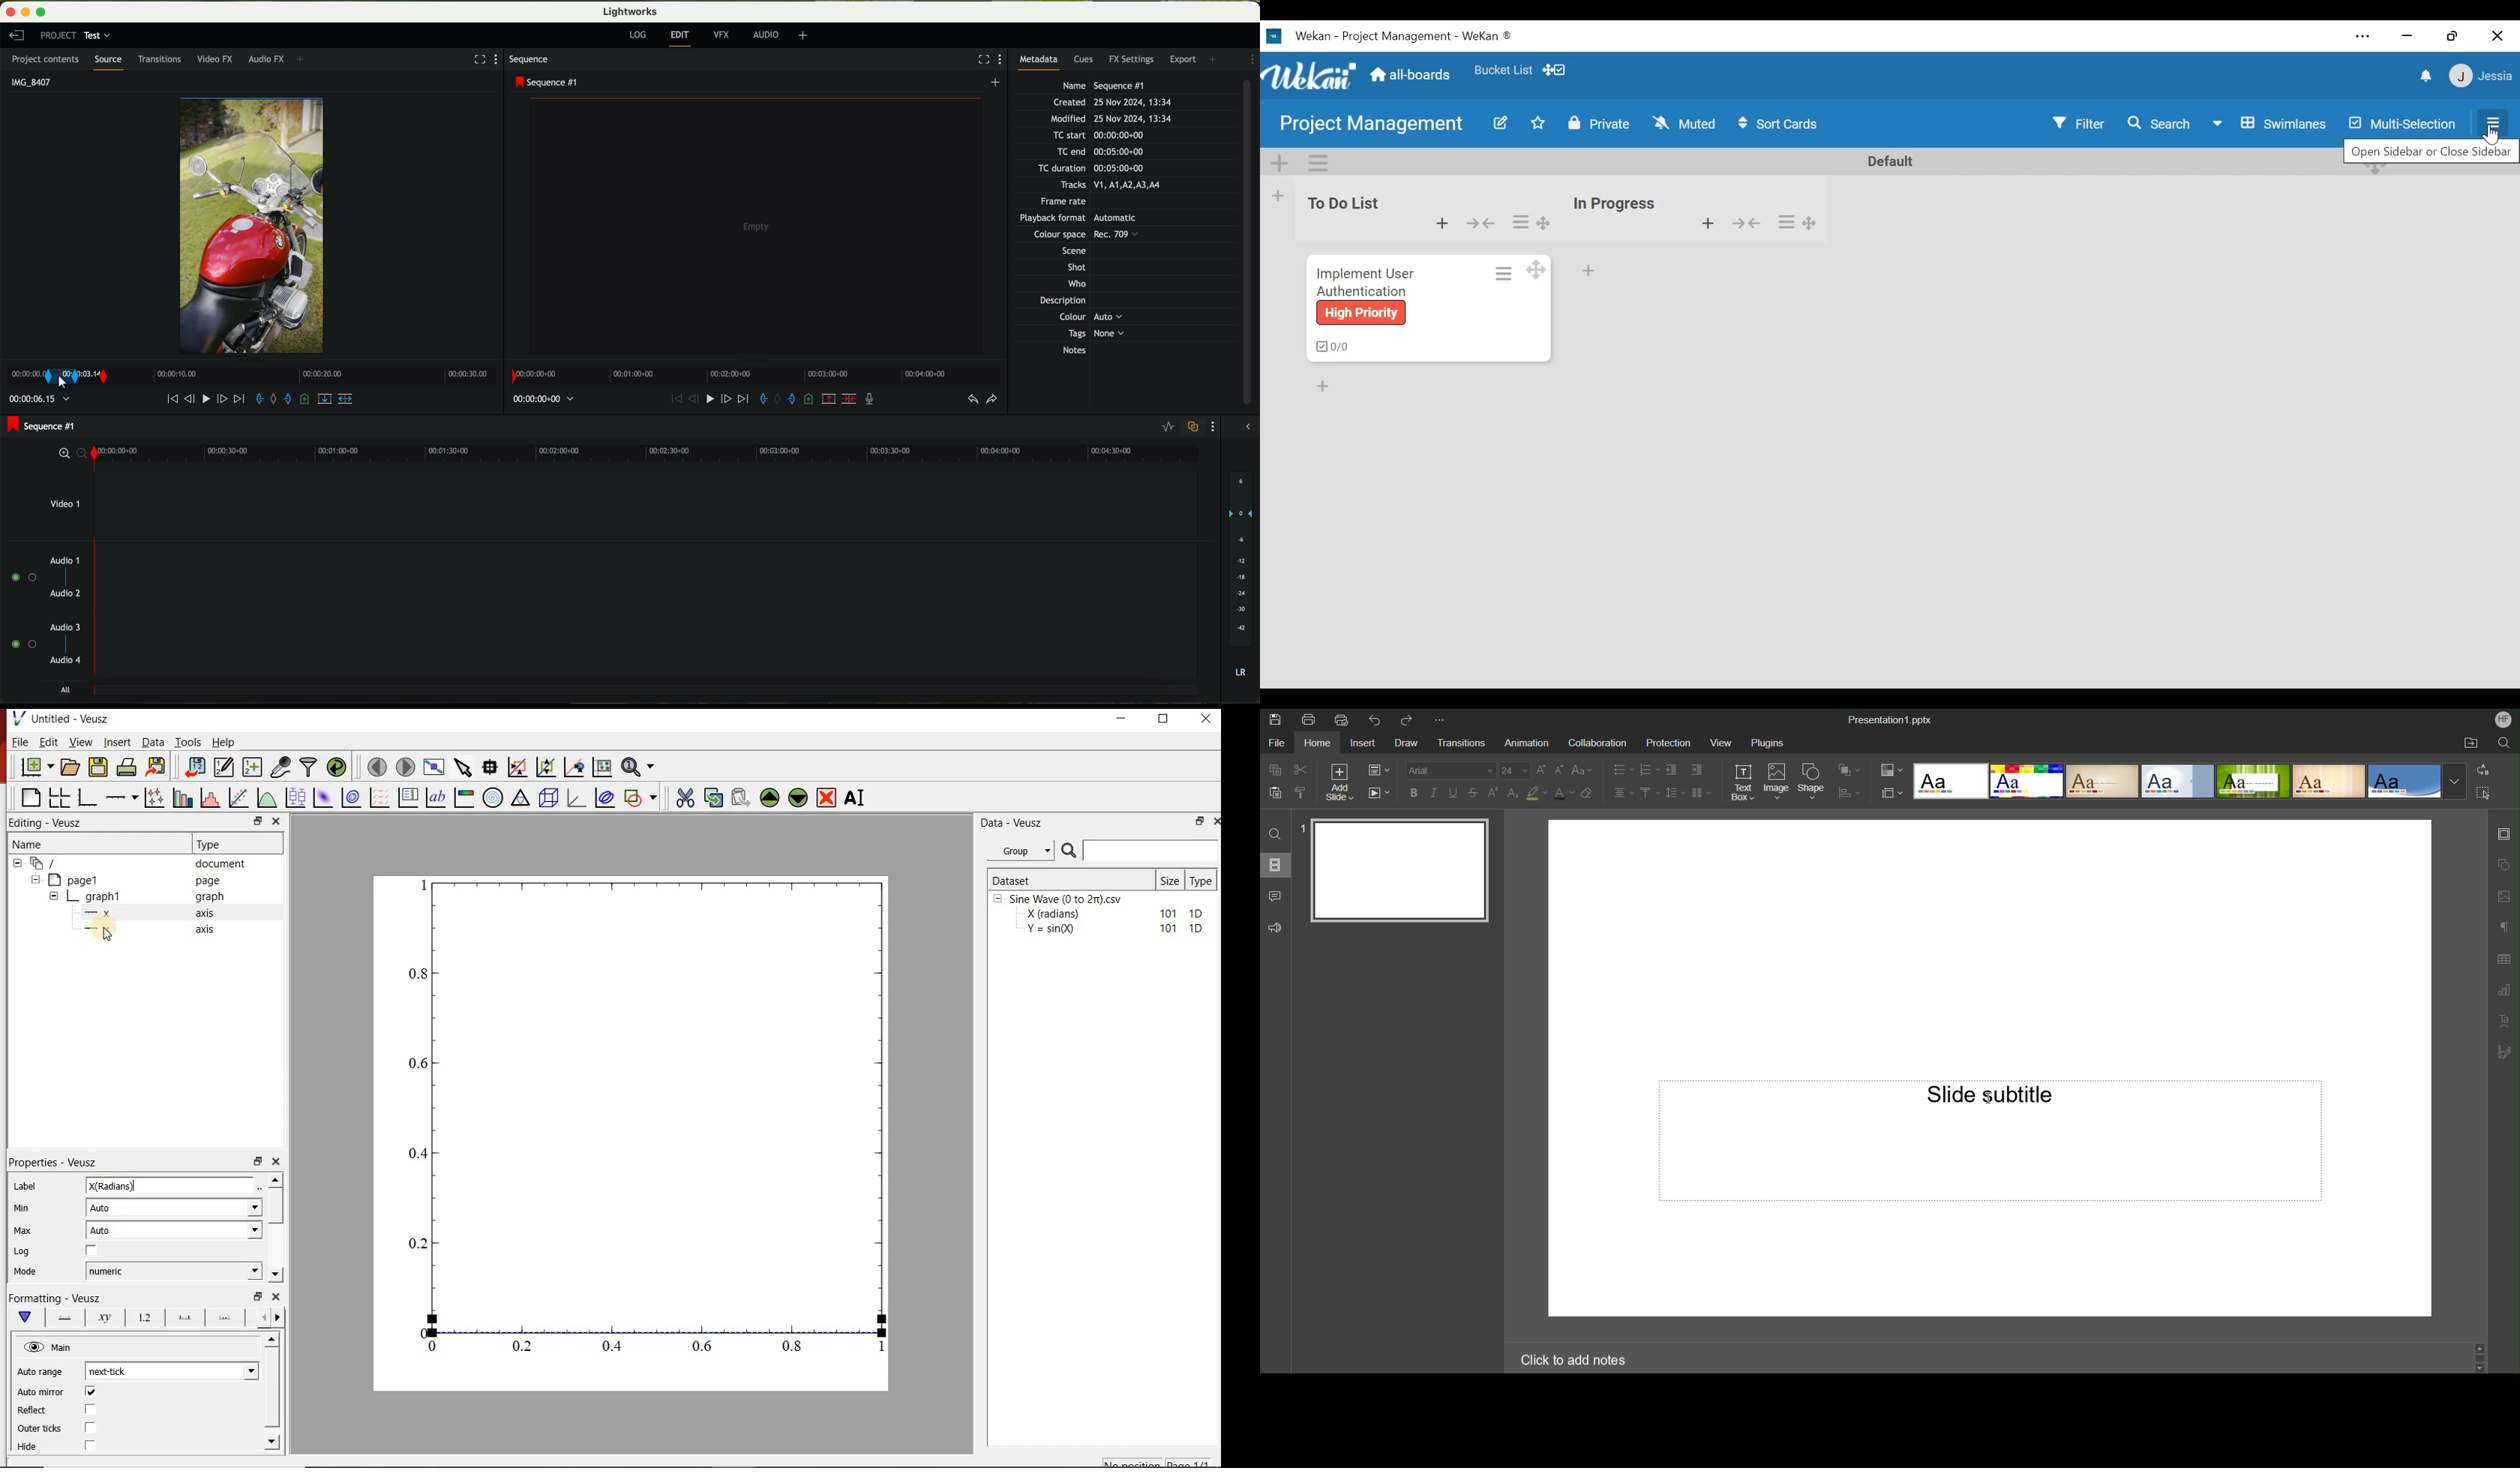 The image size is (2520, 1484). What do you see at coordinates (972, 399) in the screenshot?
I see `undo` at bounding box center [972, 399].